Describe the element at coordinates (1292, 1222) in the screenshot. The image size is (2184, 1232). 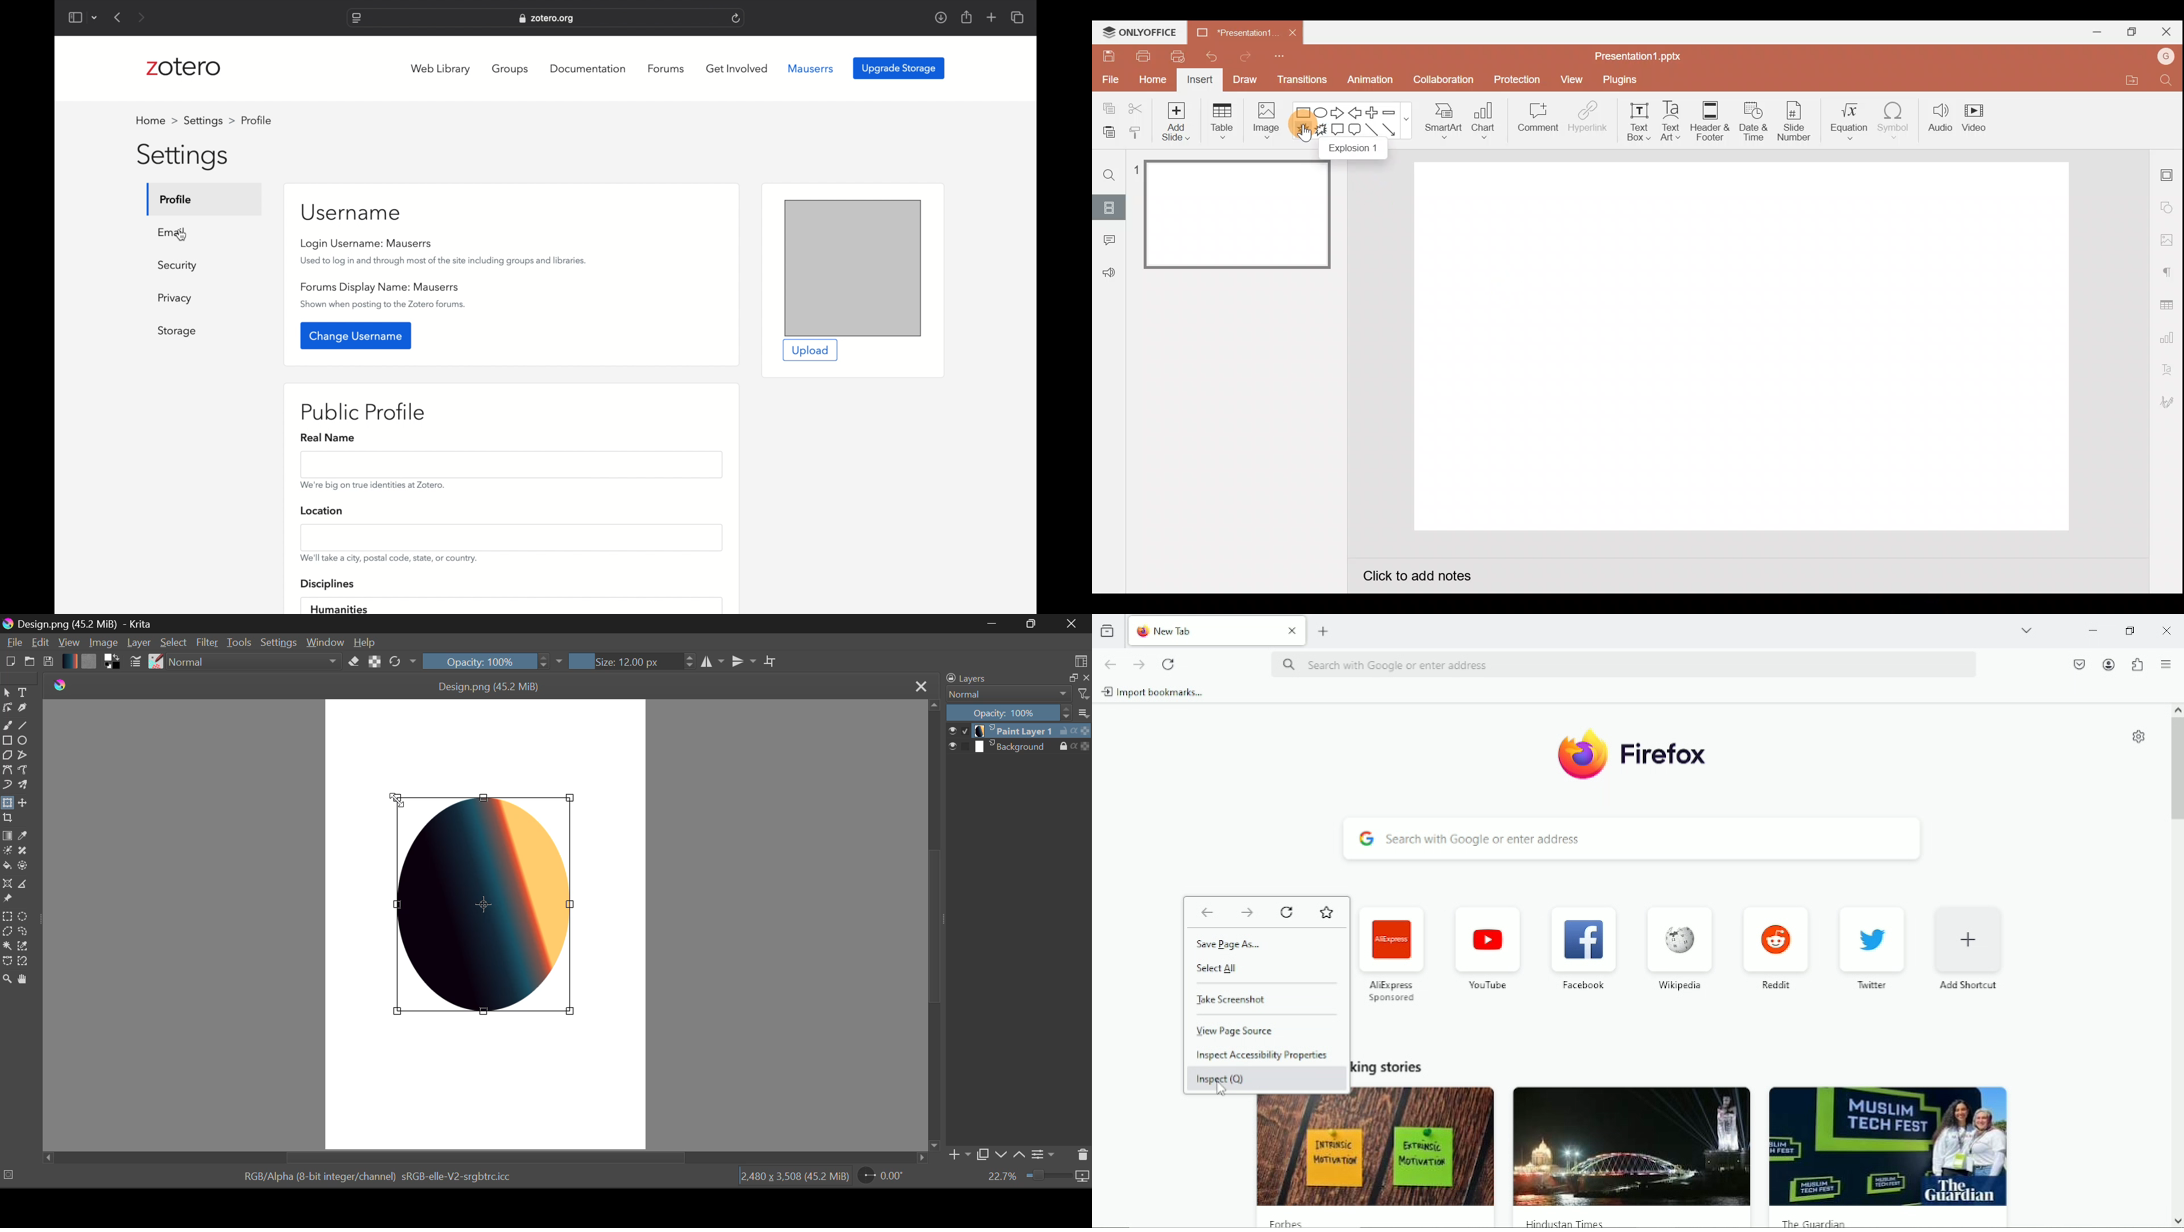
I see `Forbes` at that location.